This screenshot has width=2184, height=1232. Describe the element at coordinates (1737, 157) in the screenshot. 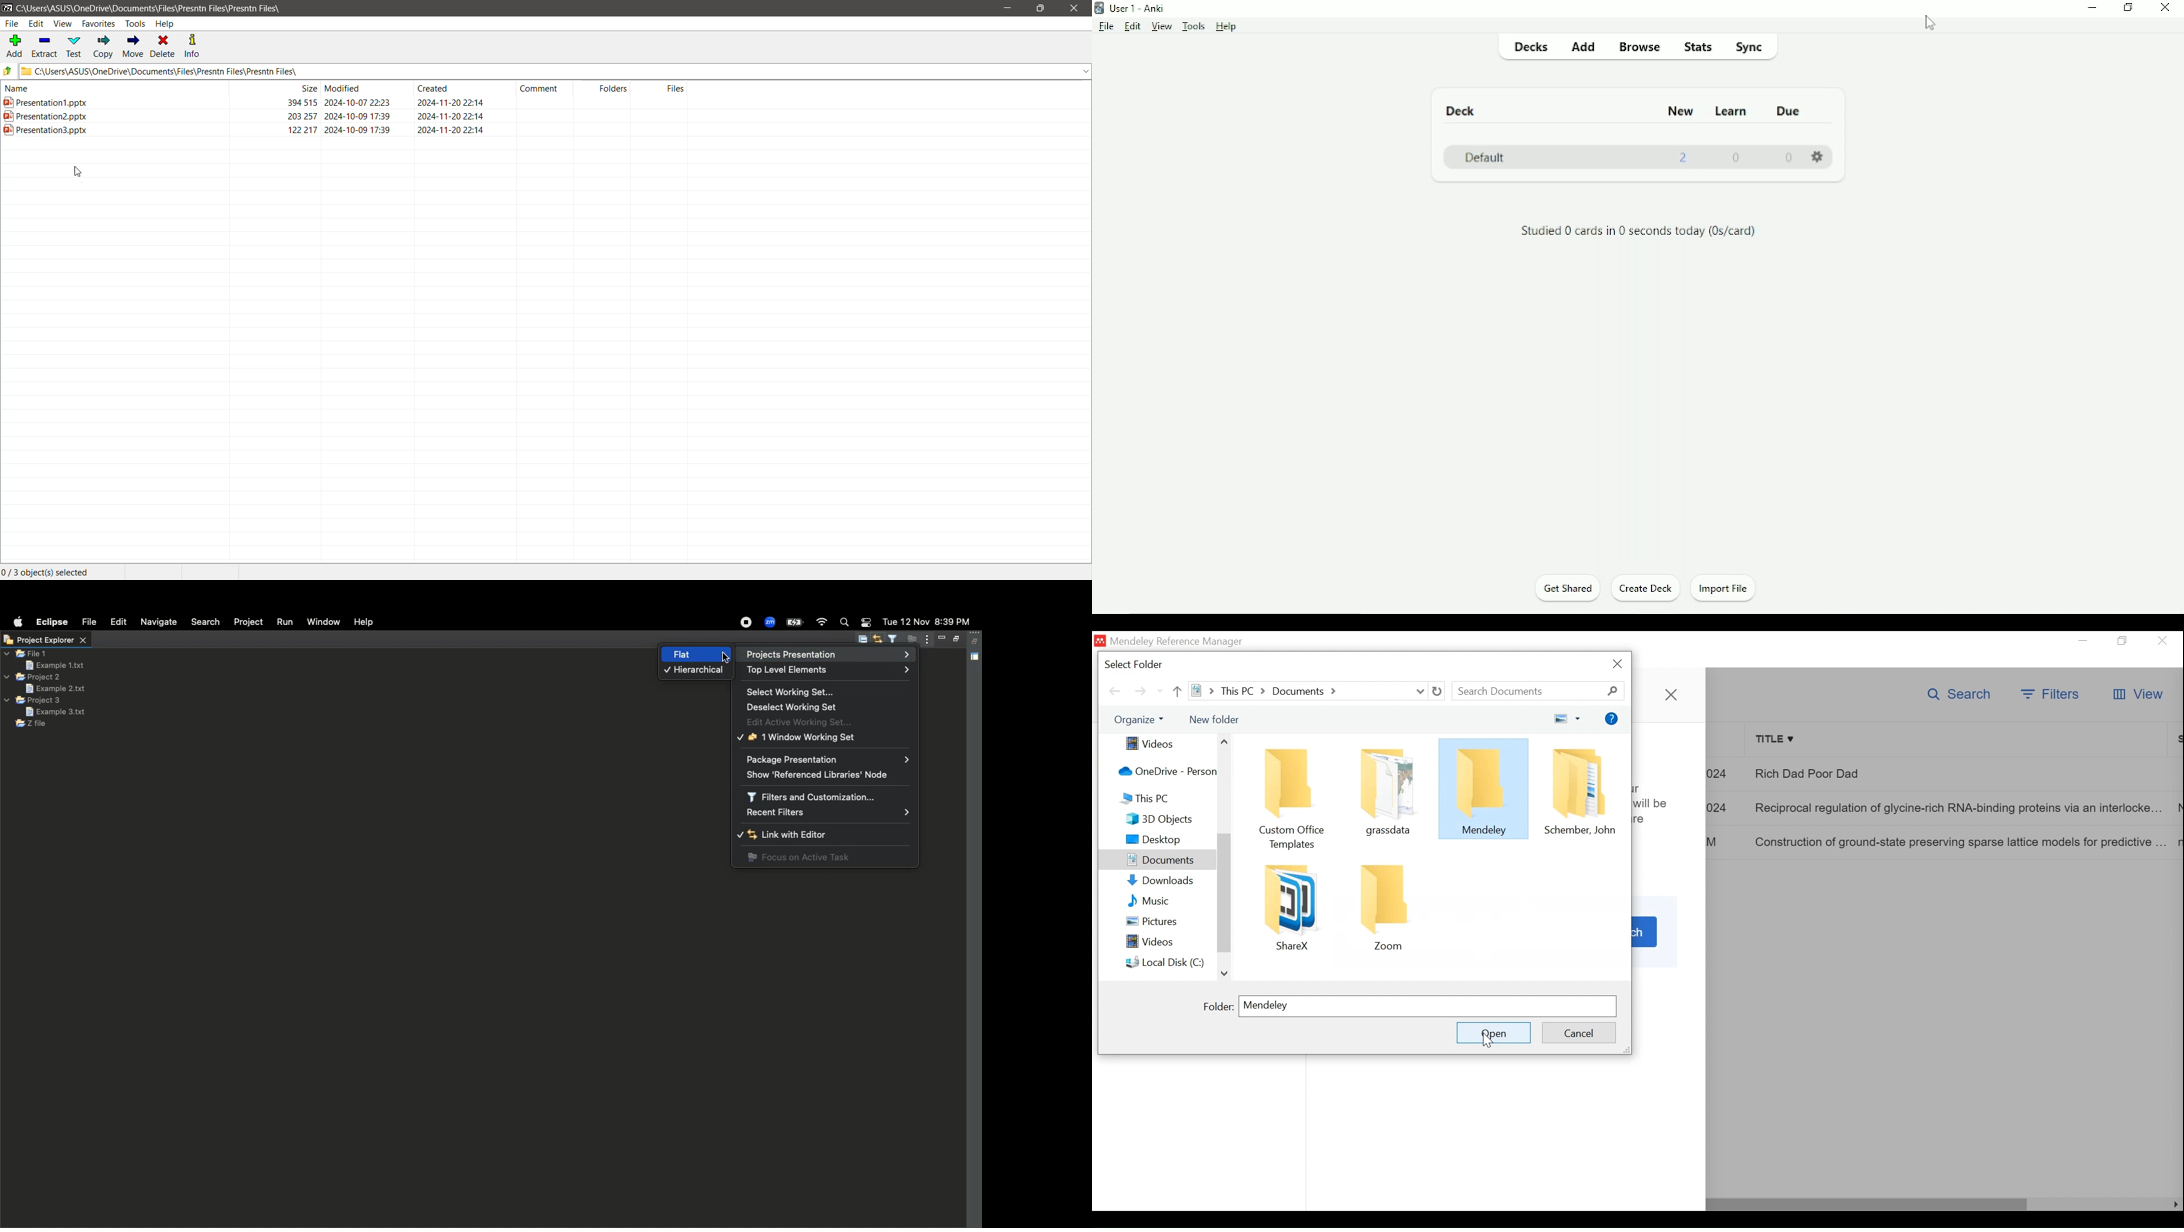

I see `0` at that location.